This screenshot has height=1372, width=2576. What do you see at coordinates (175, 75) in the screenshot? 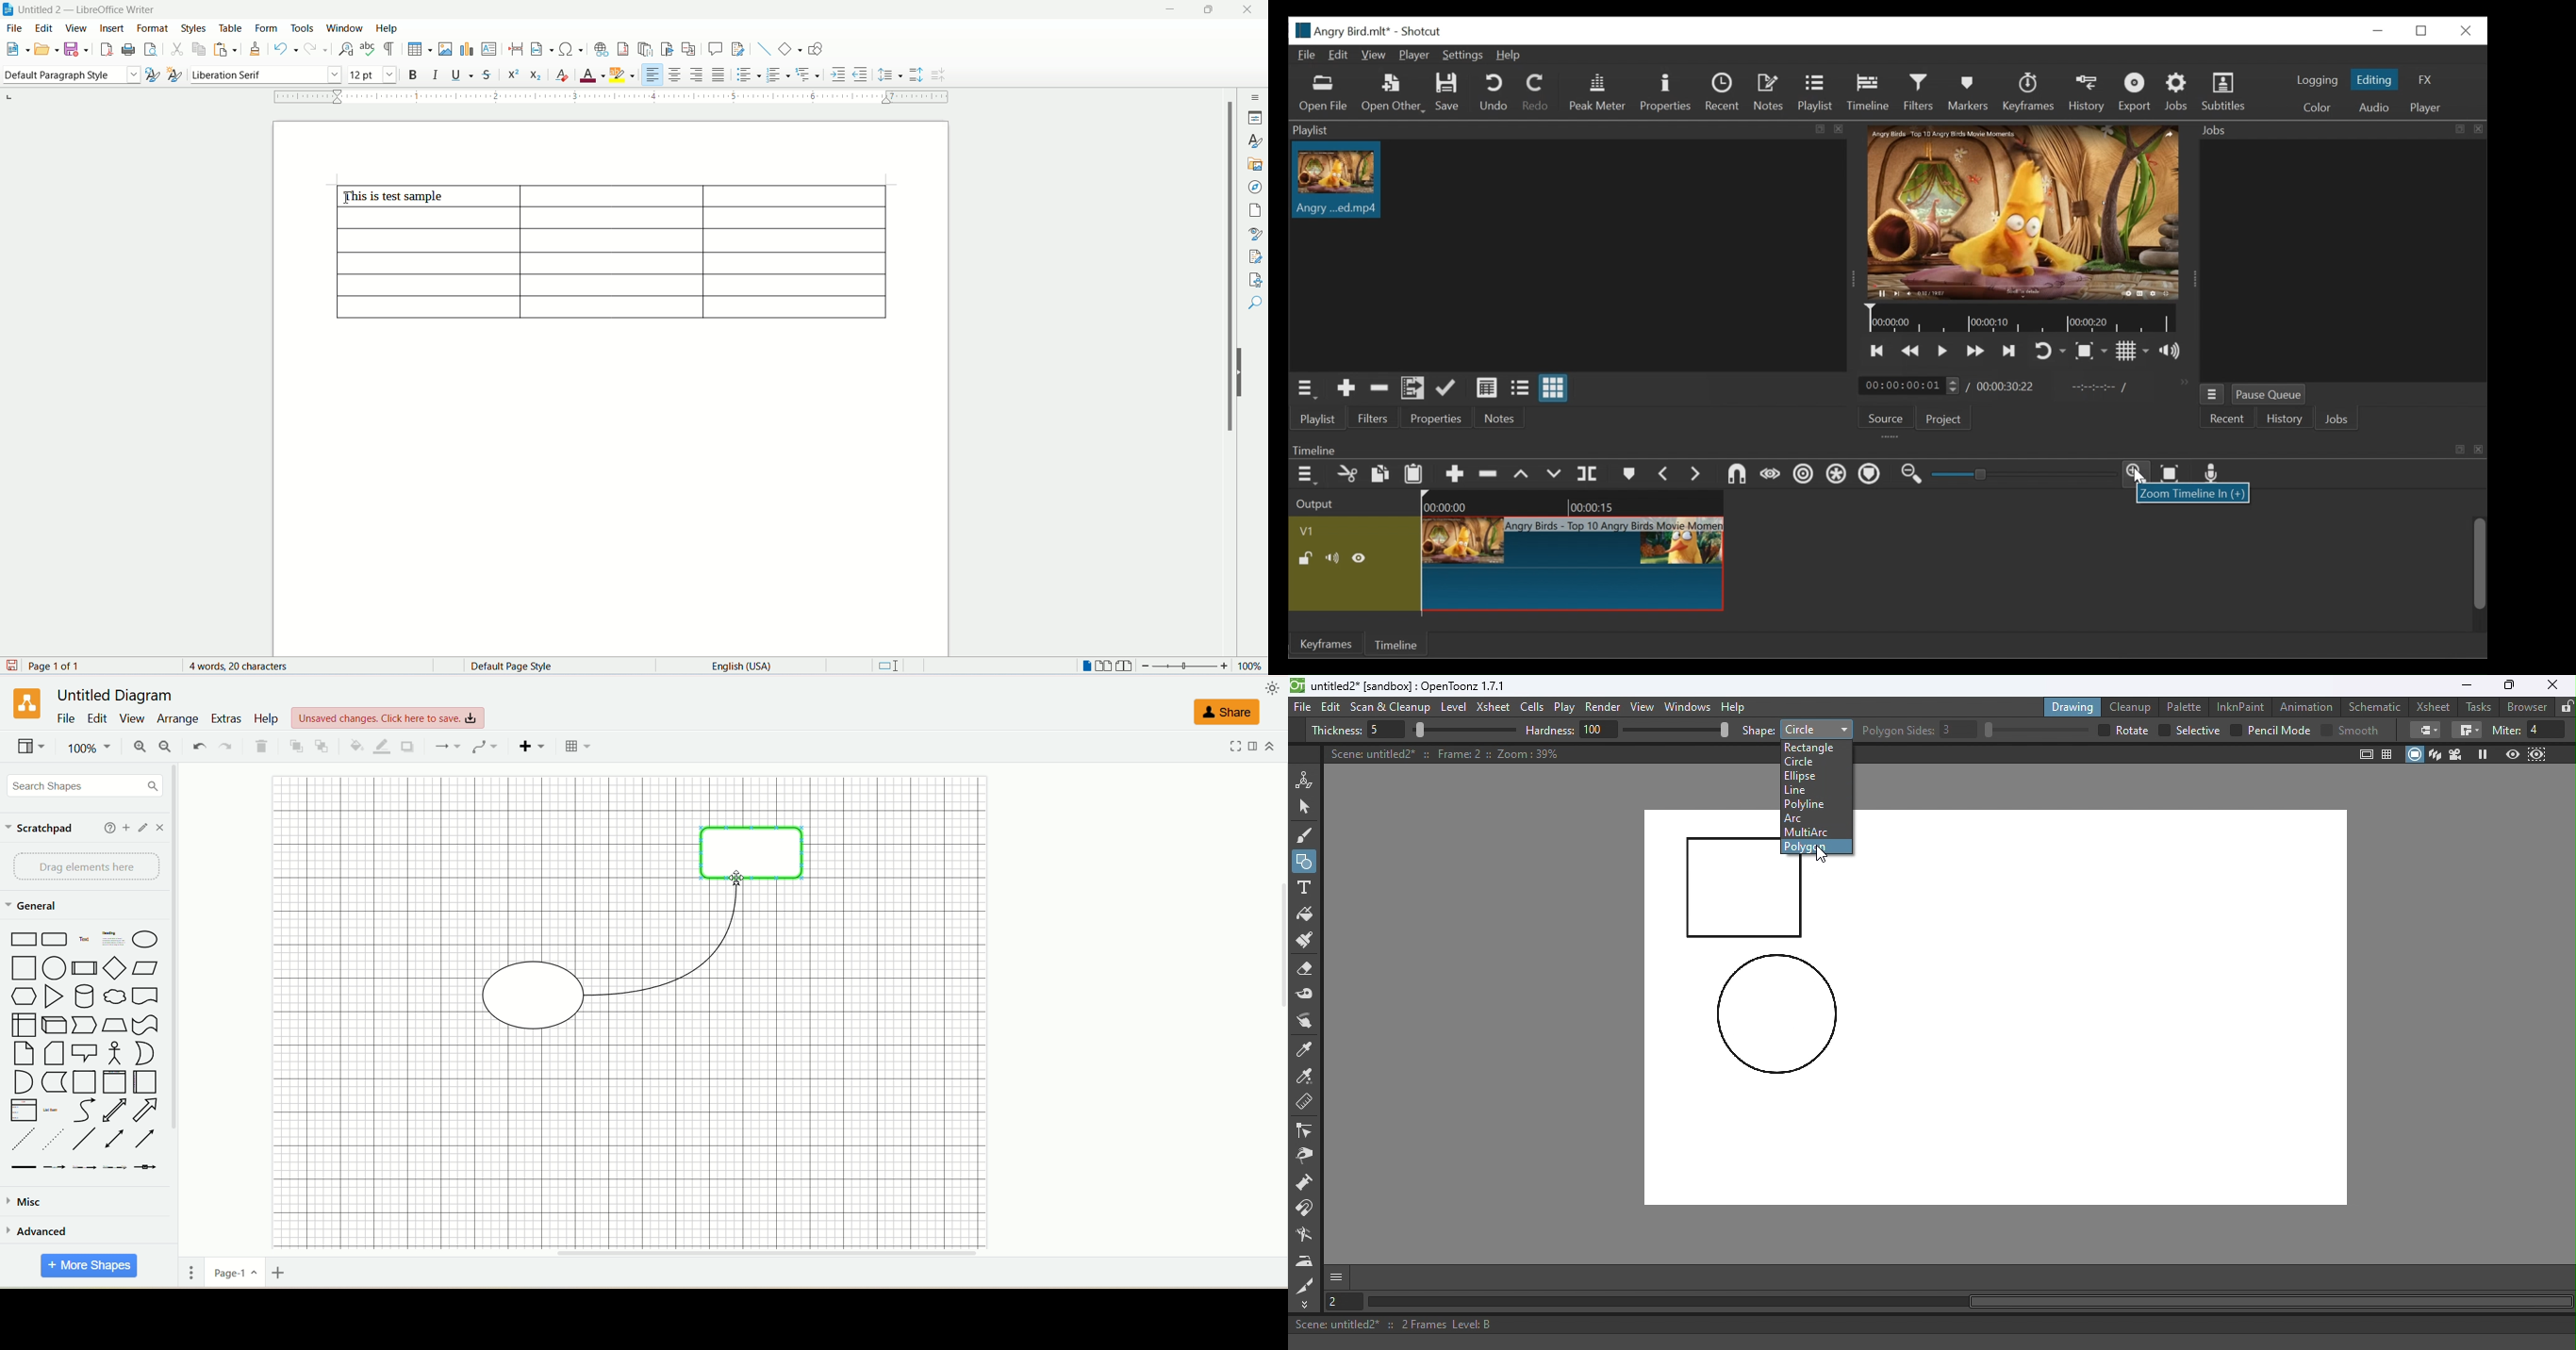
I see `new style` at bounding box center [175, 75].